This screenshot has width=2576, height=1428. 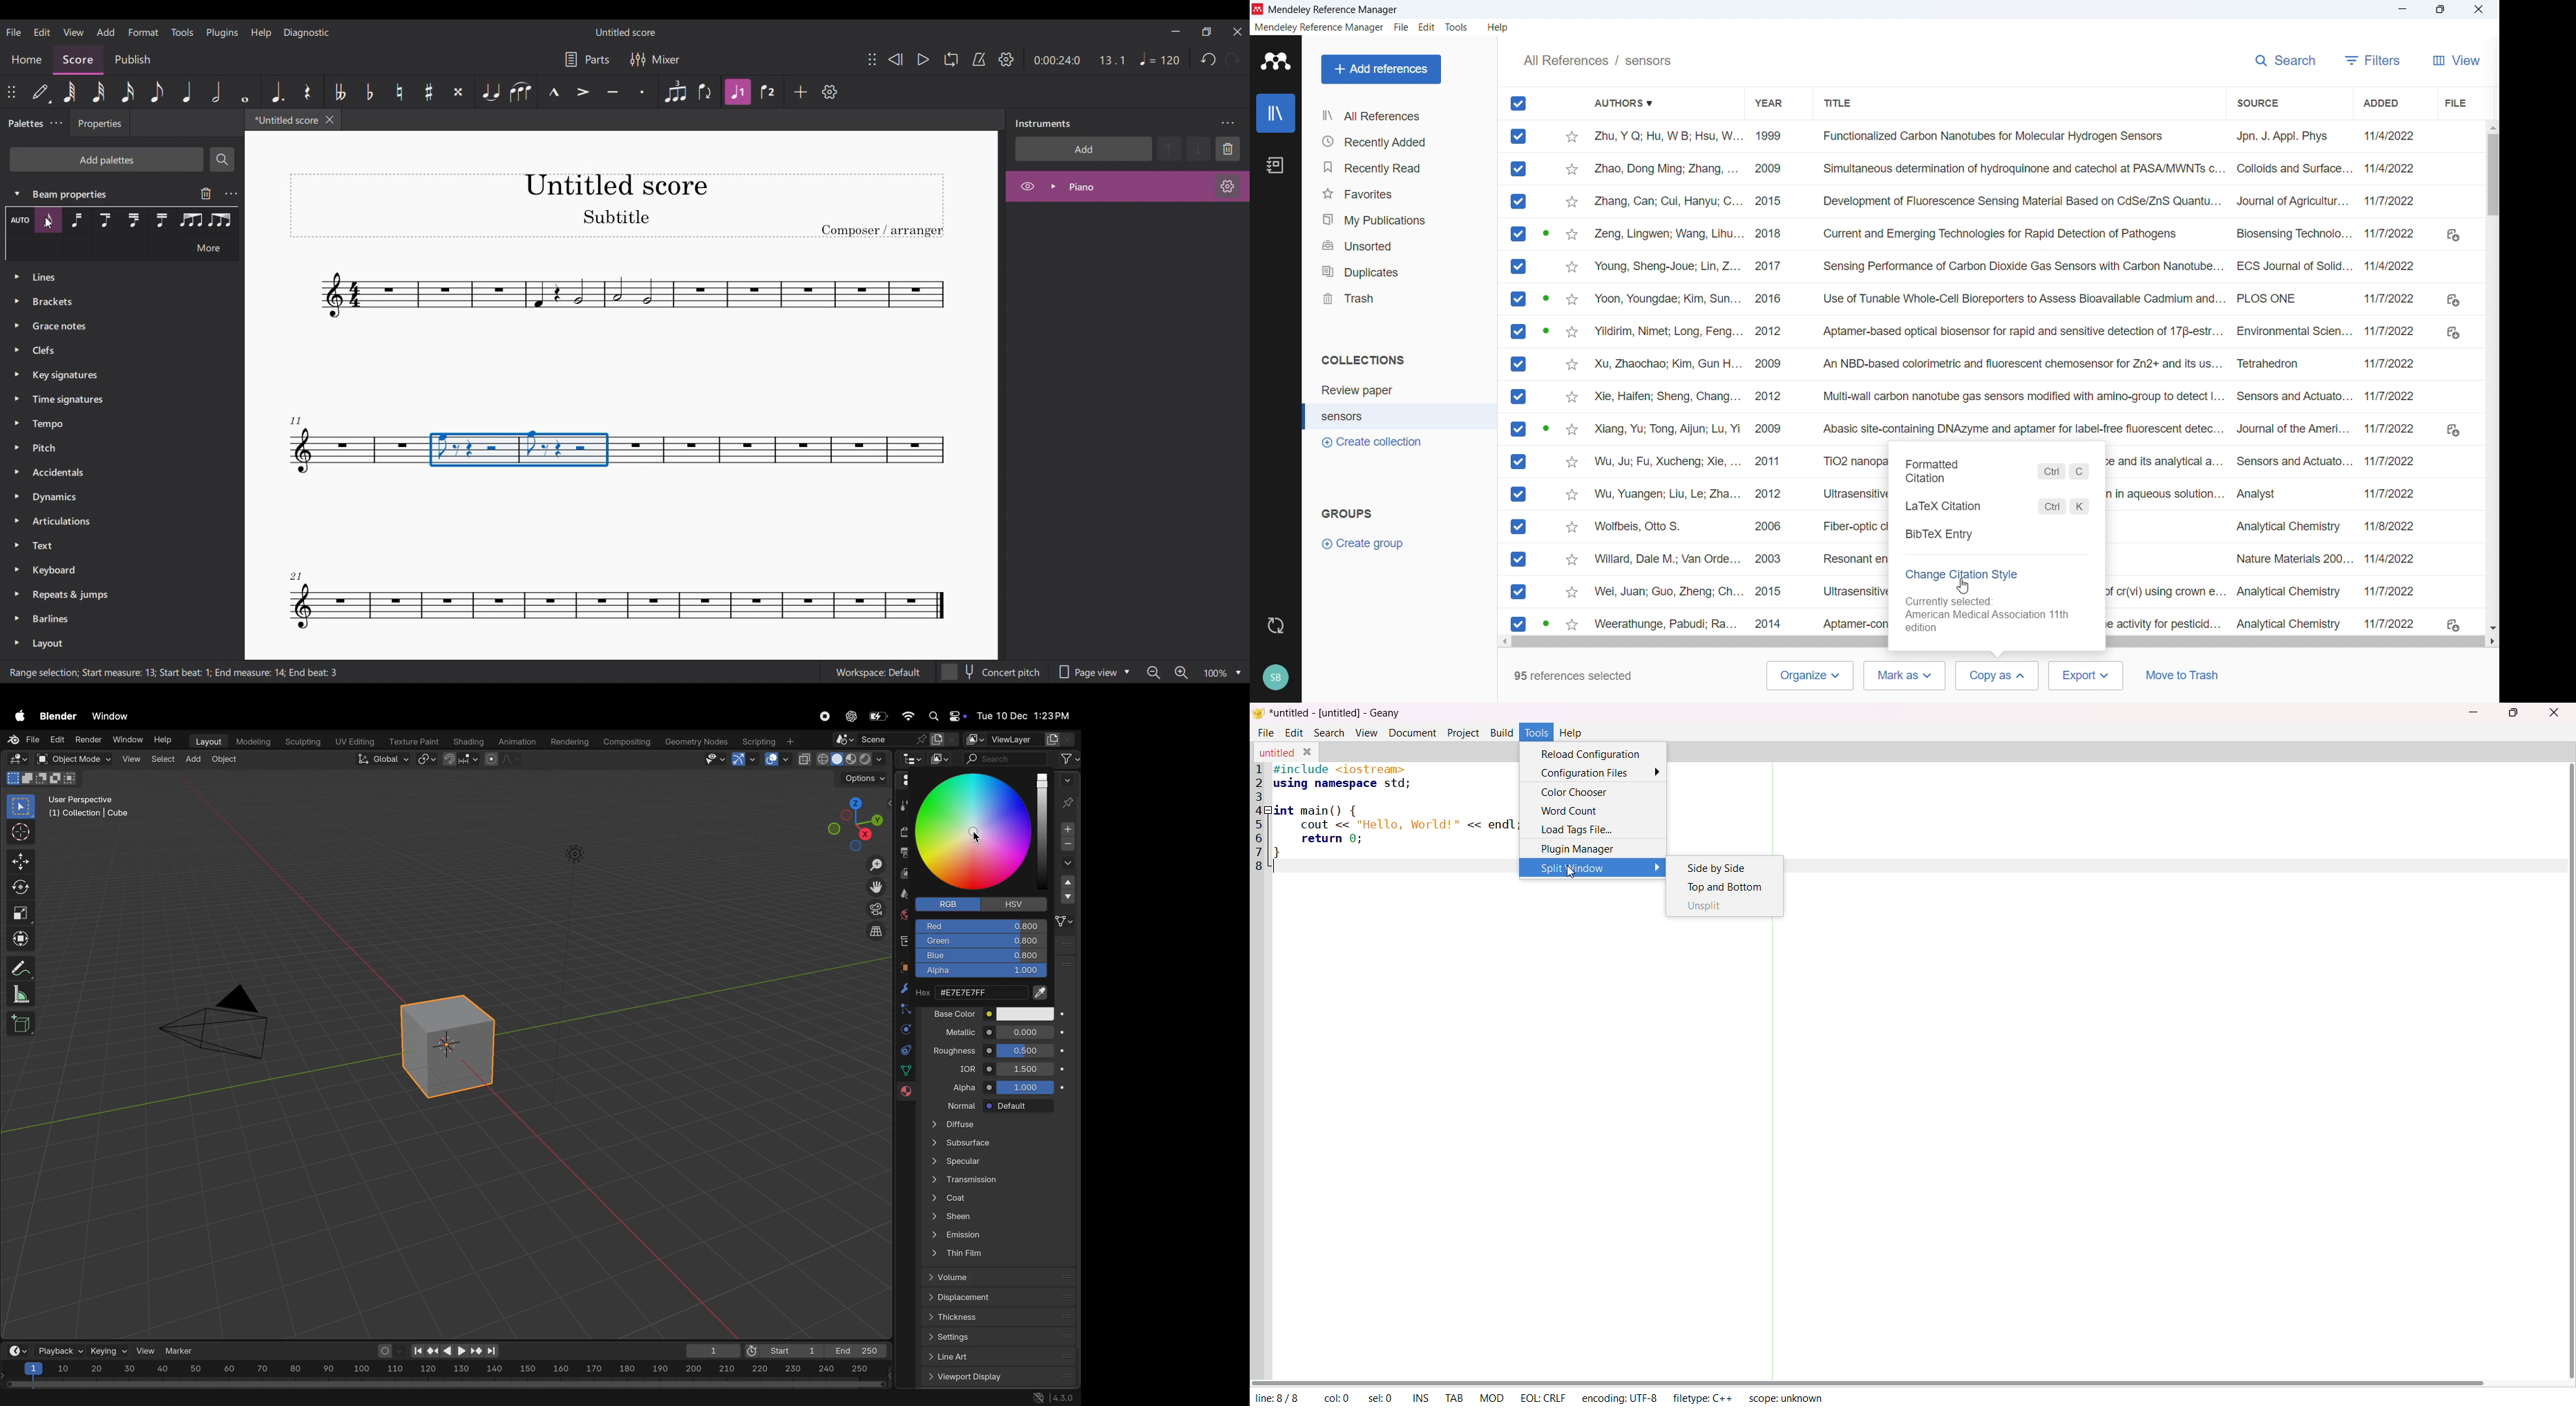 What do you see at coordinates (1228, 124) in the screenshot?
I see `Panel settings` at bounding box center [1228, 124].